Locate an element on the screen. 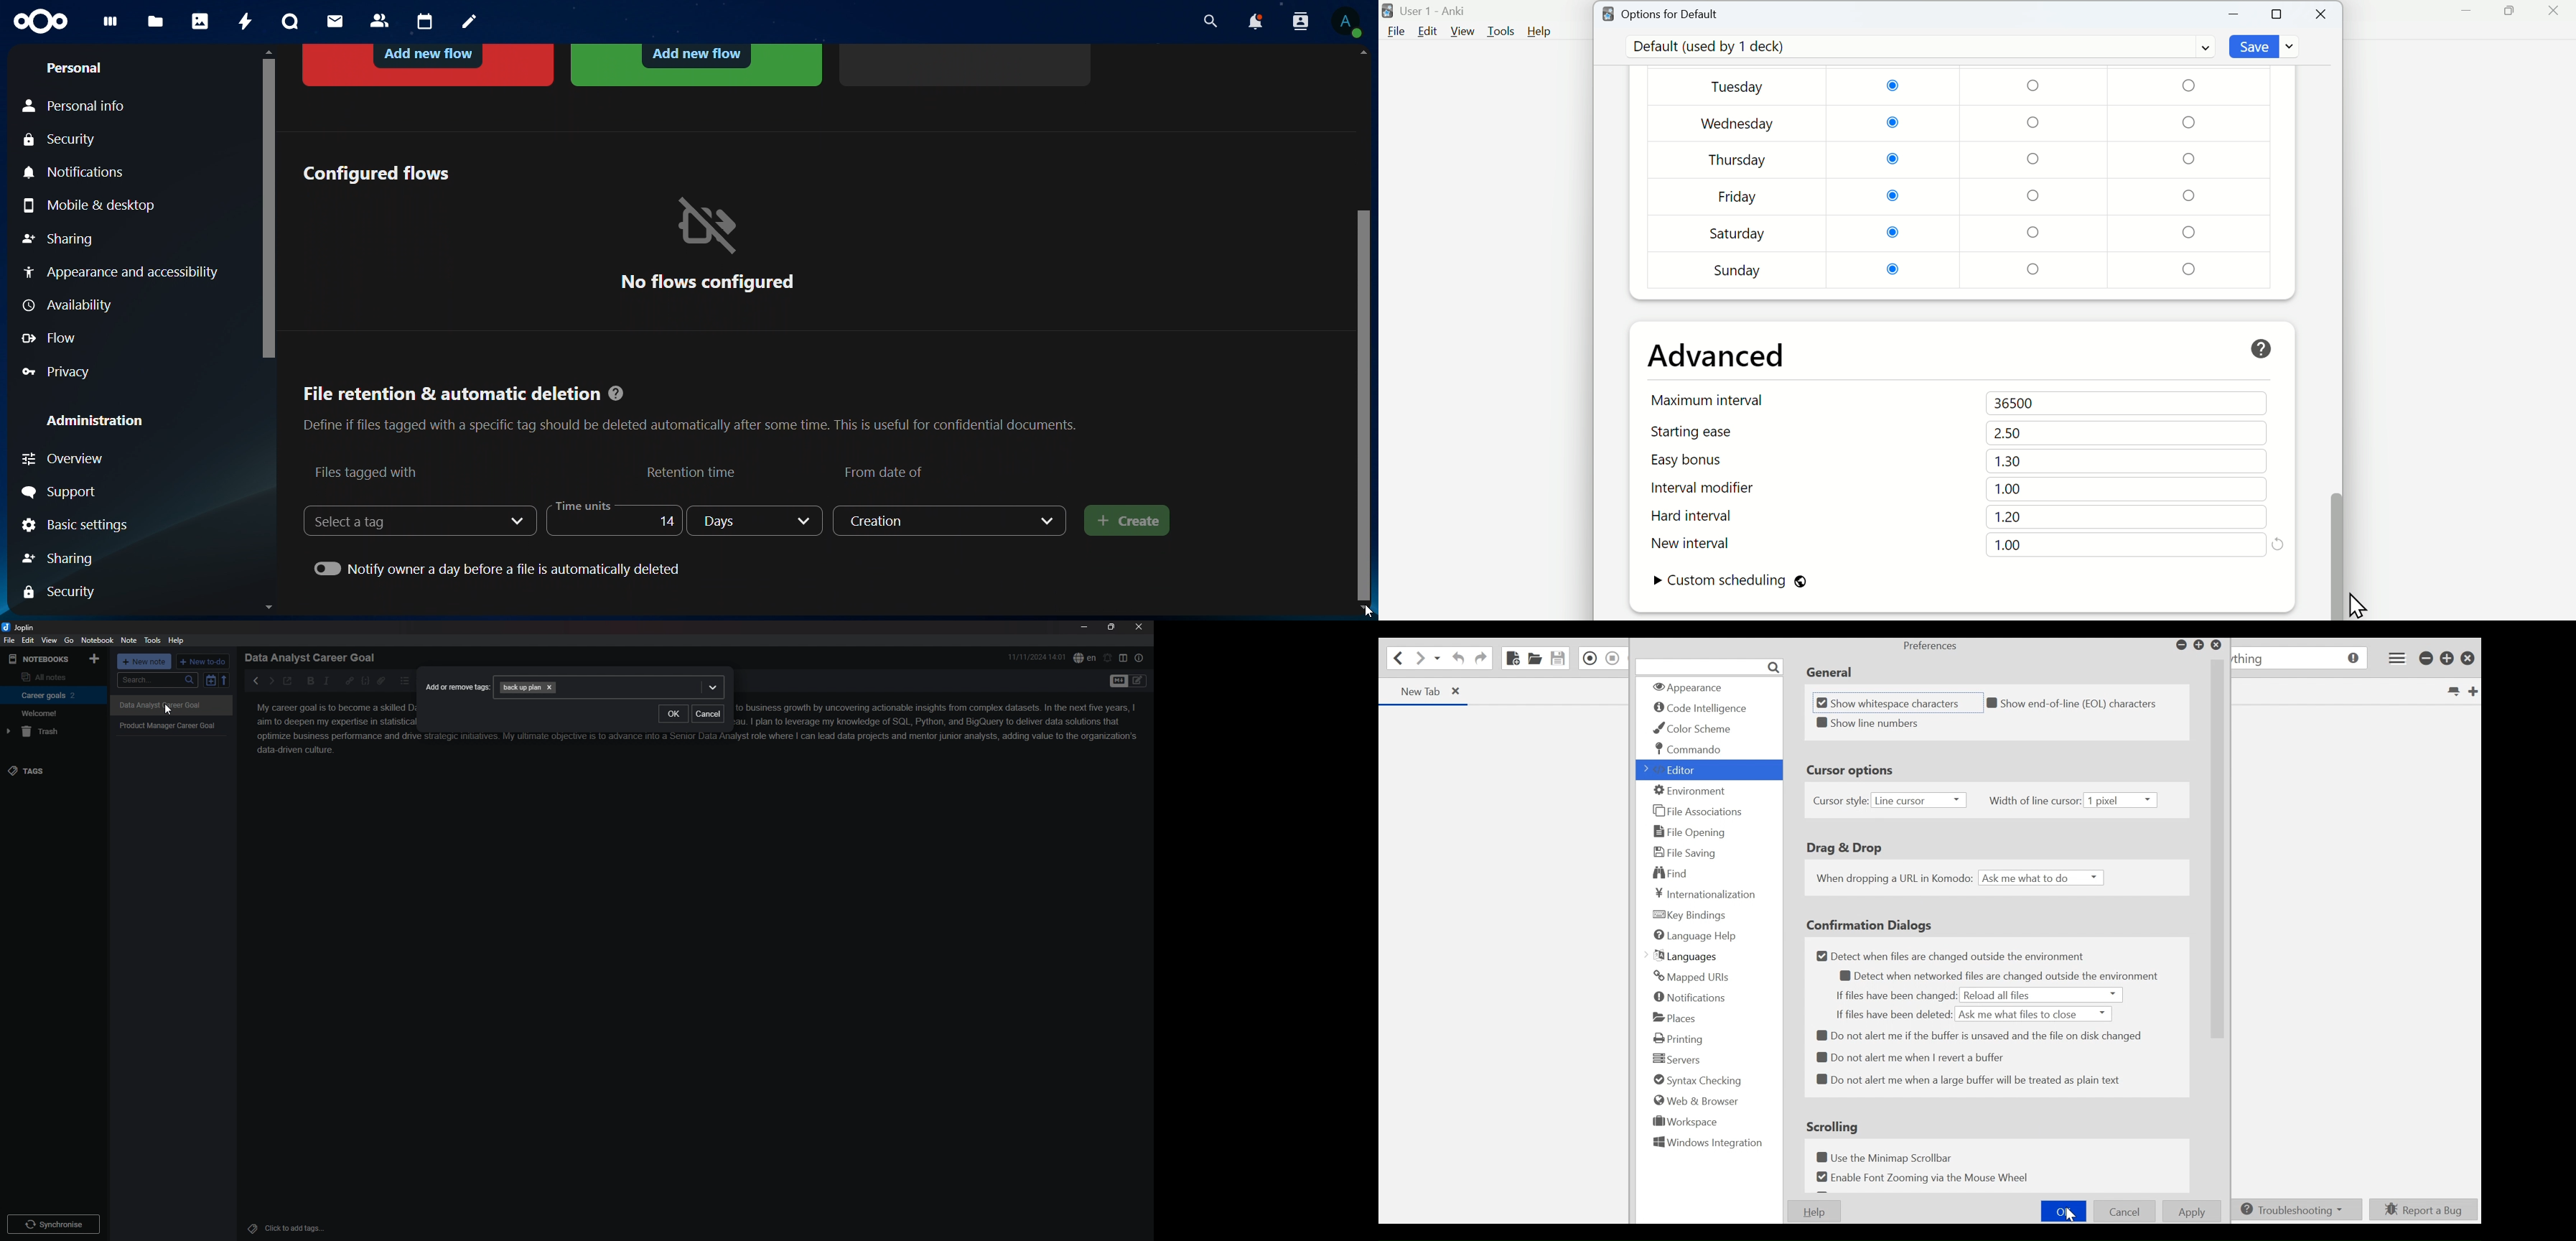 The height and width of the screenshot is (1260, 2576). 1.30 is located at coordinates (2008, 461).